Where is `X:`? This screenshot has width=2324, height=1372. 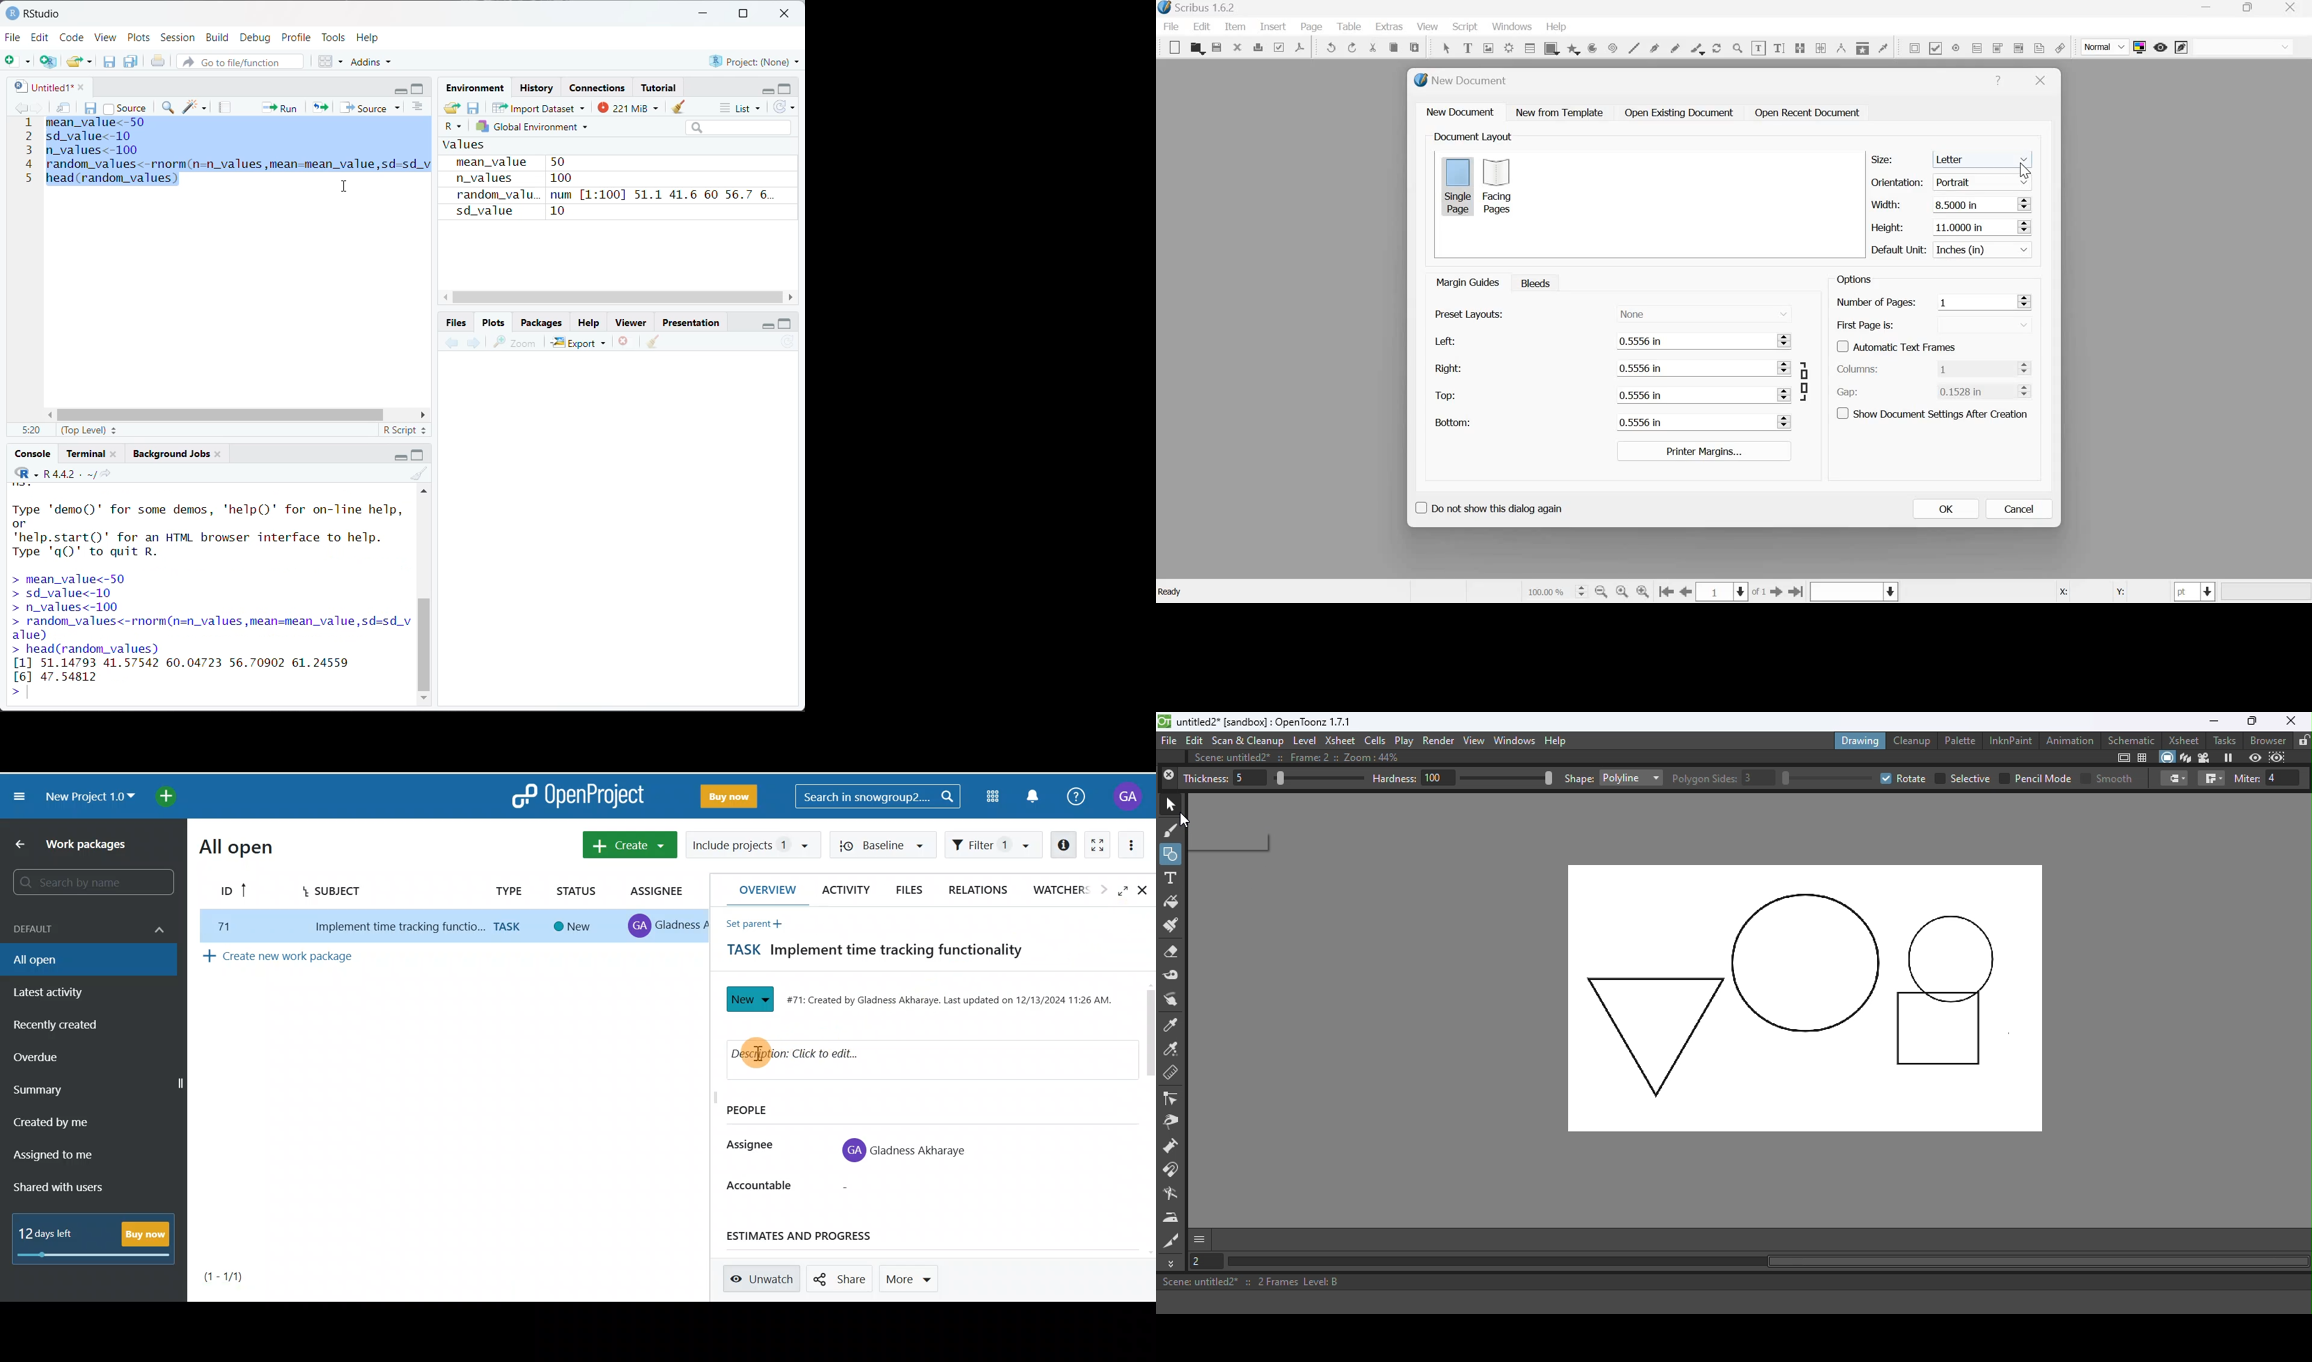
X: is located at coordinates (2062, 592).